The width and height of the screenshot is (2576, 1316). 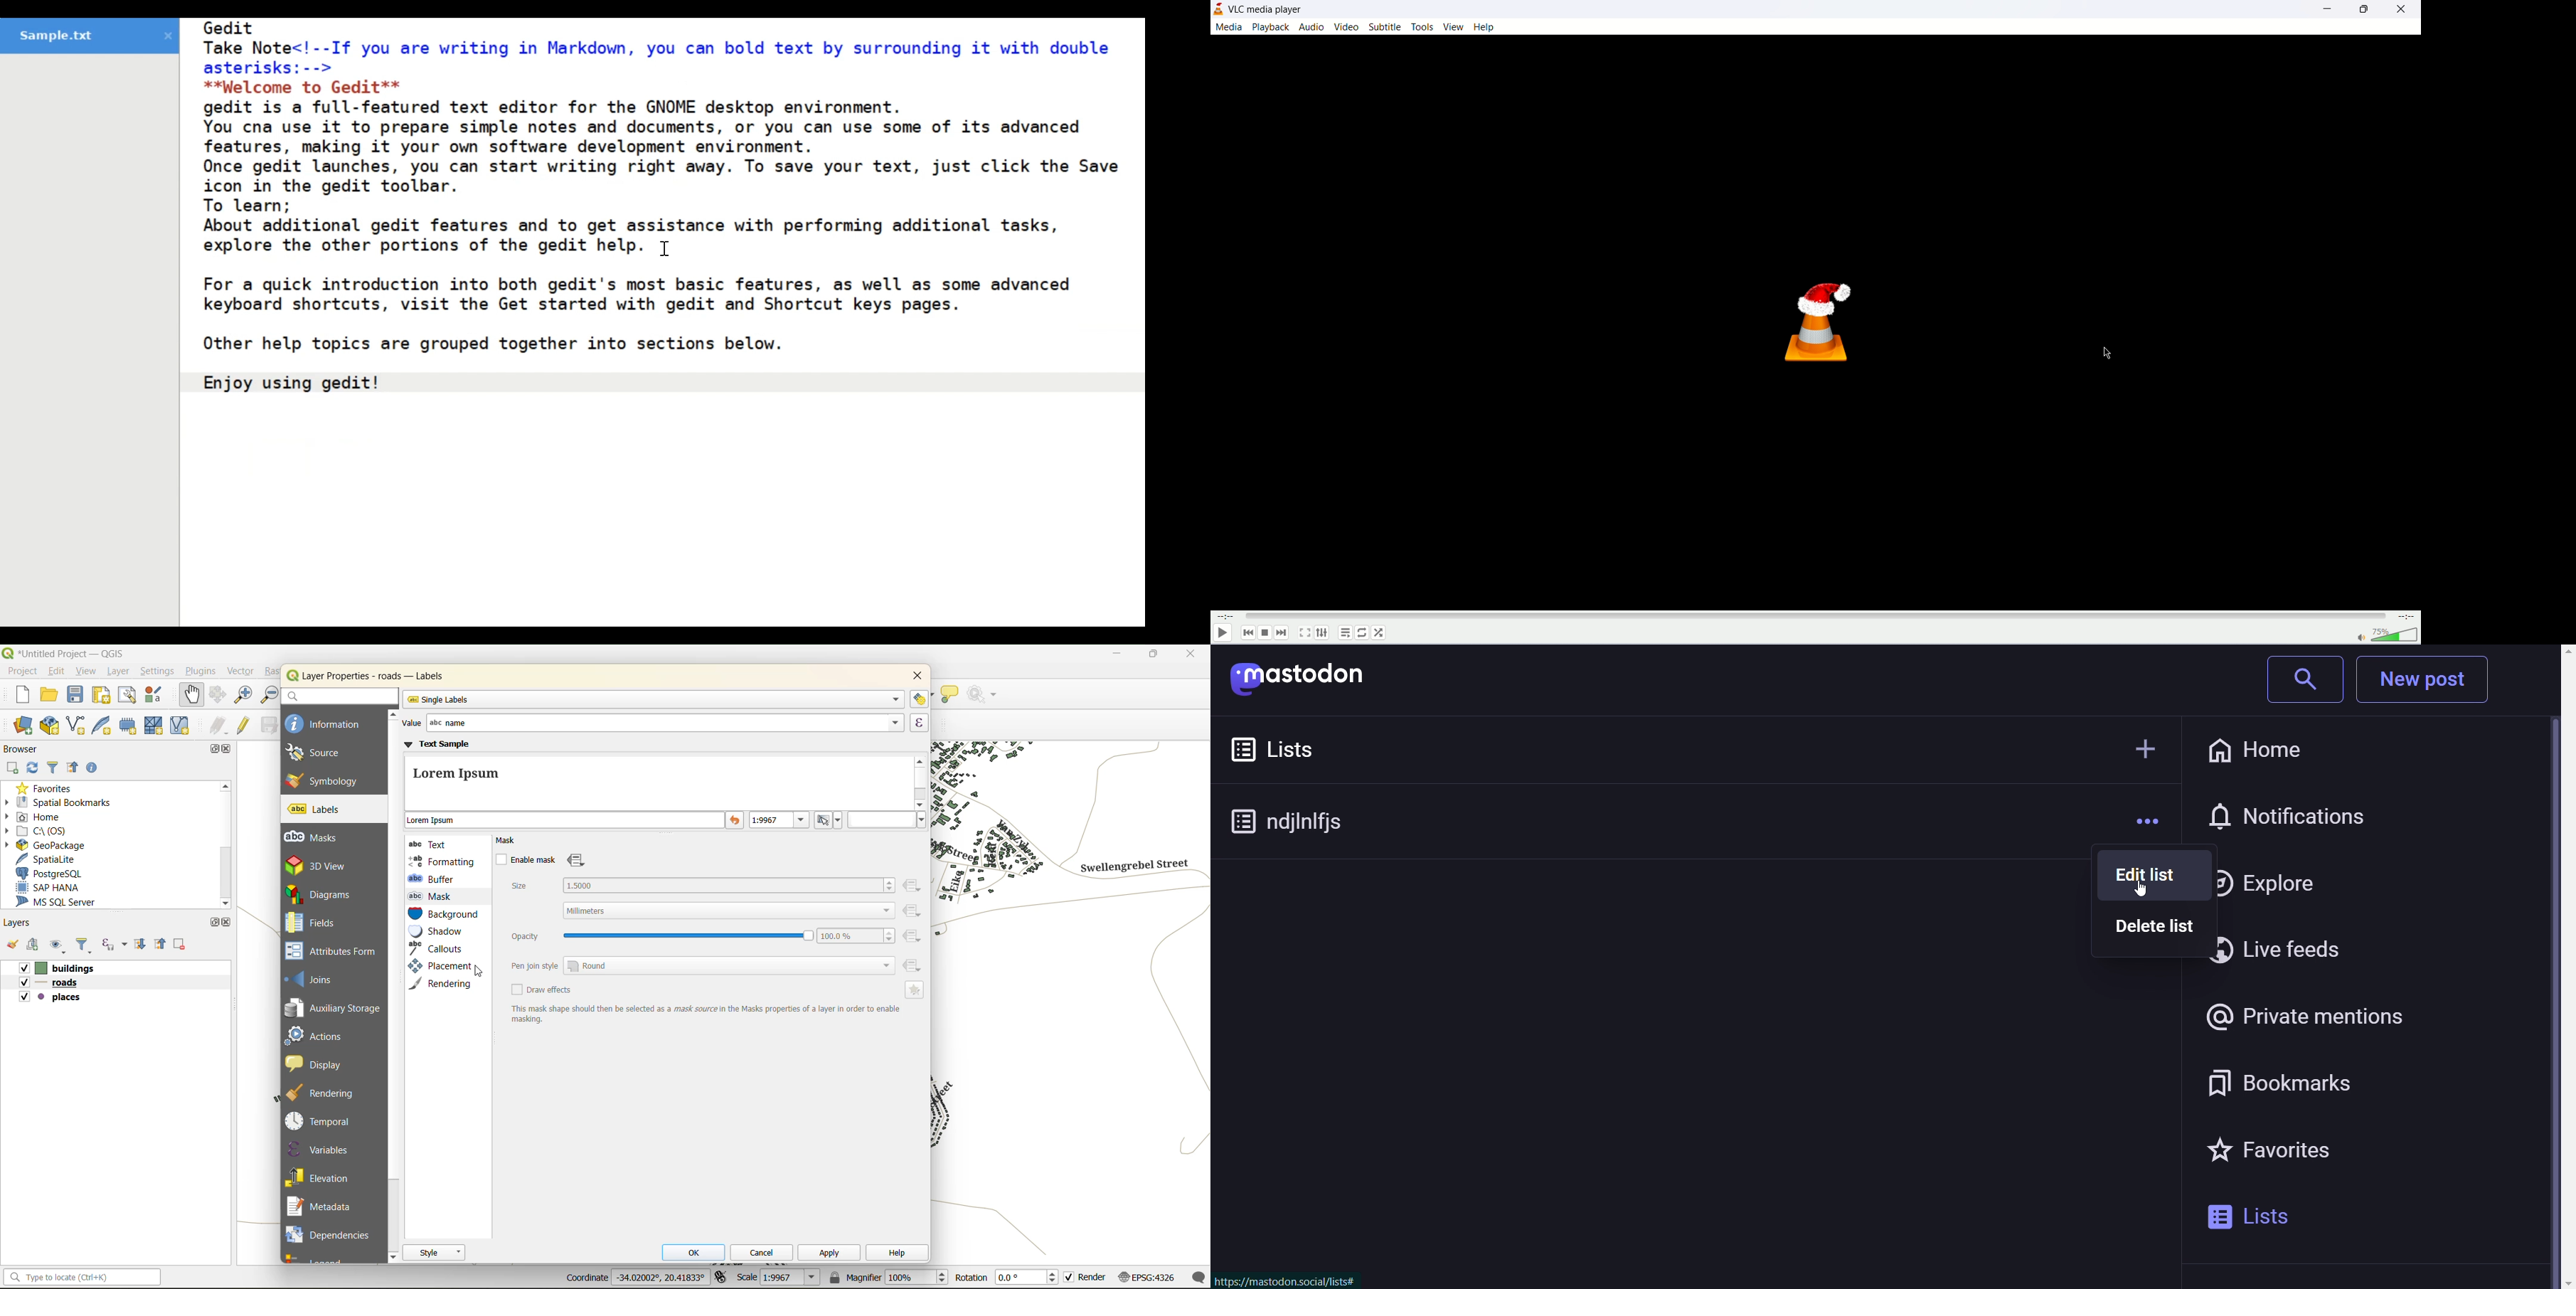 I want to click on style, so click(x=435, y=1252).